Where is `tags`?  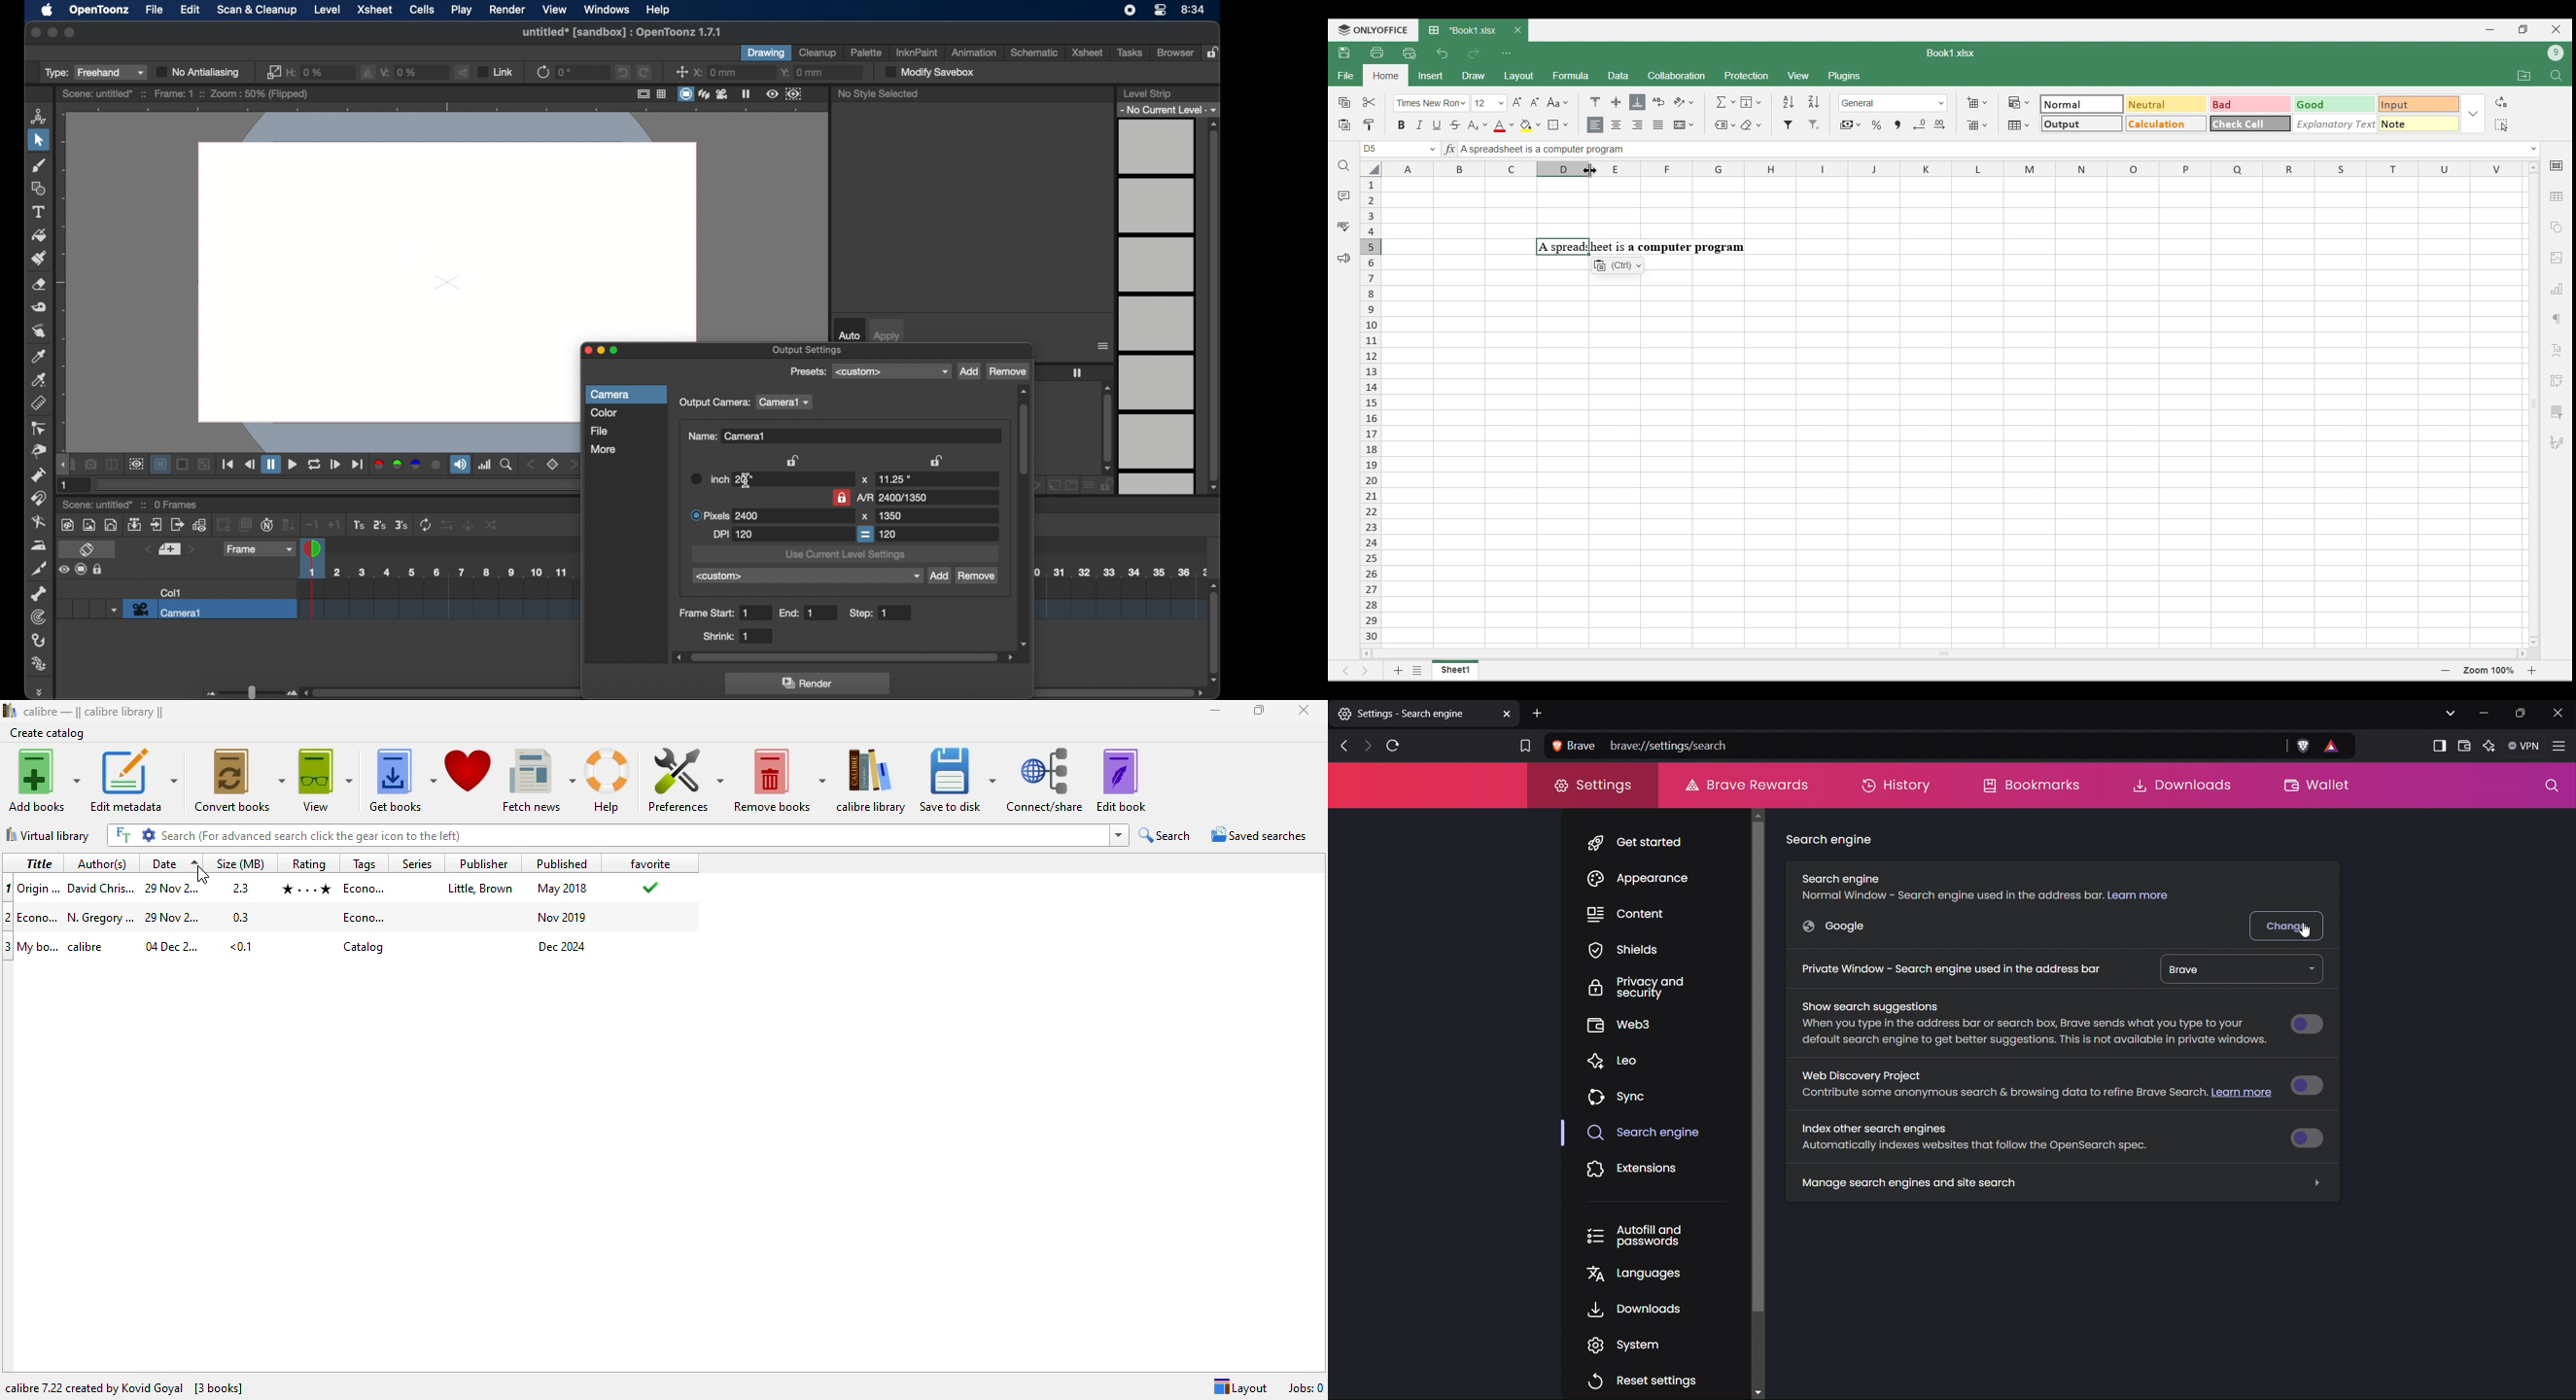
tags is located at coordinates (364, 862).